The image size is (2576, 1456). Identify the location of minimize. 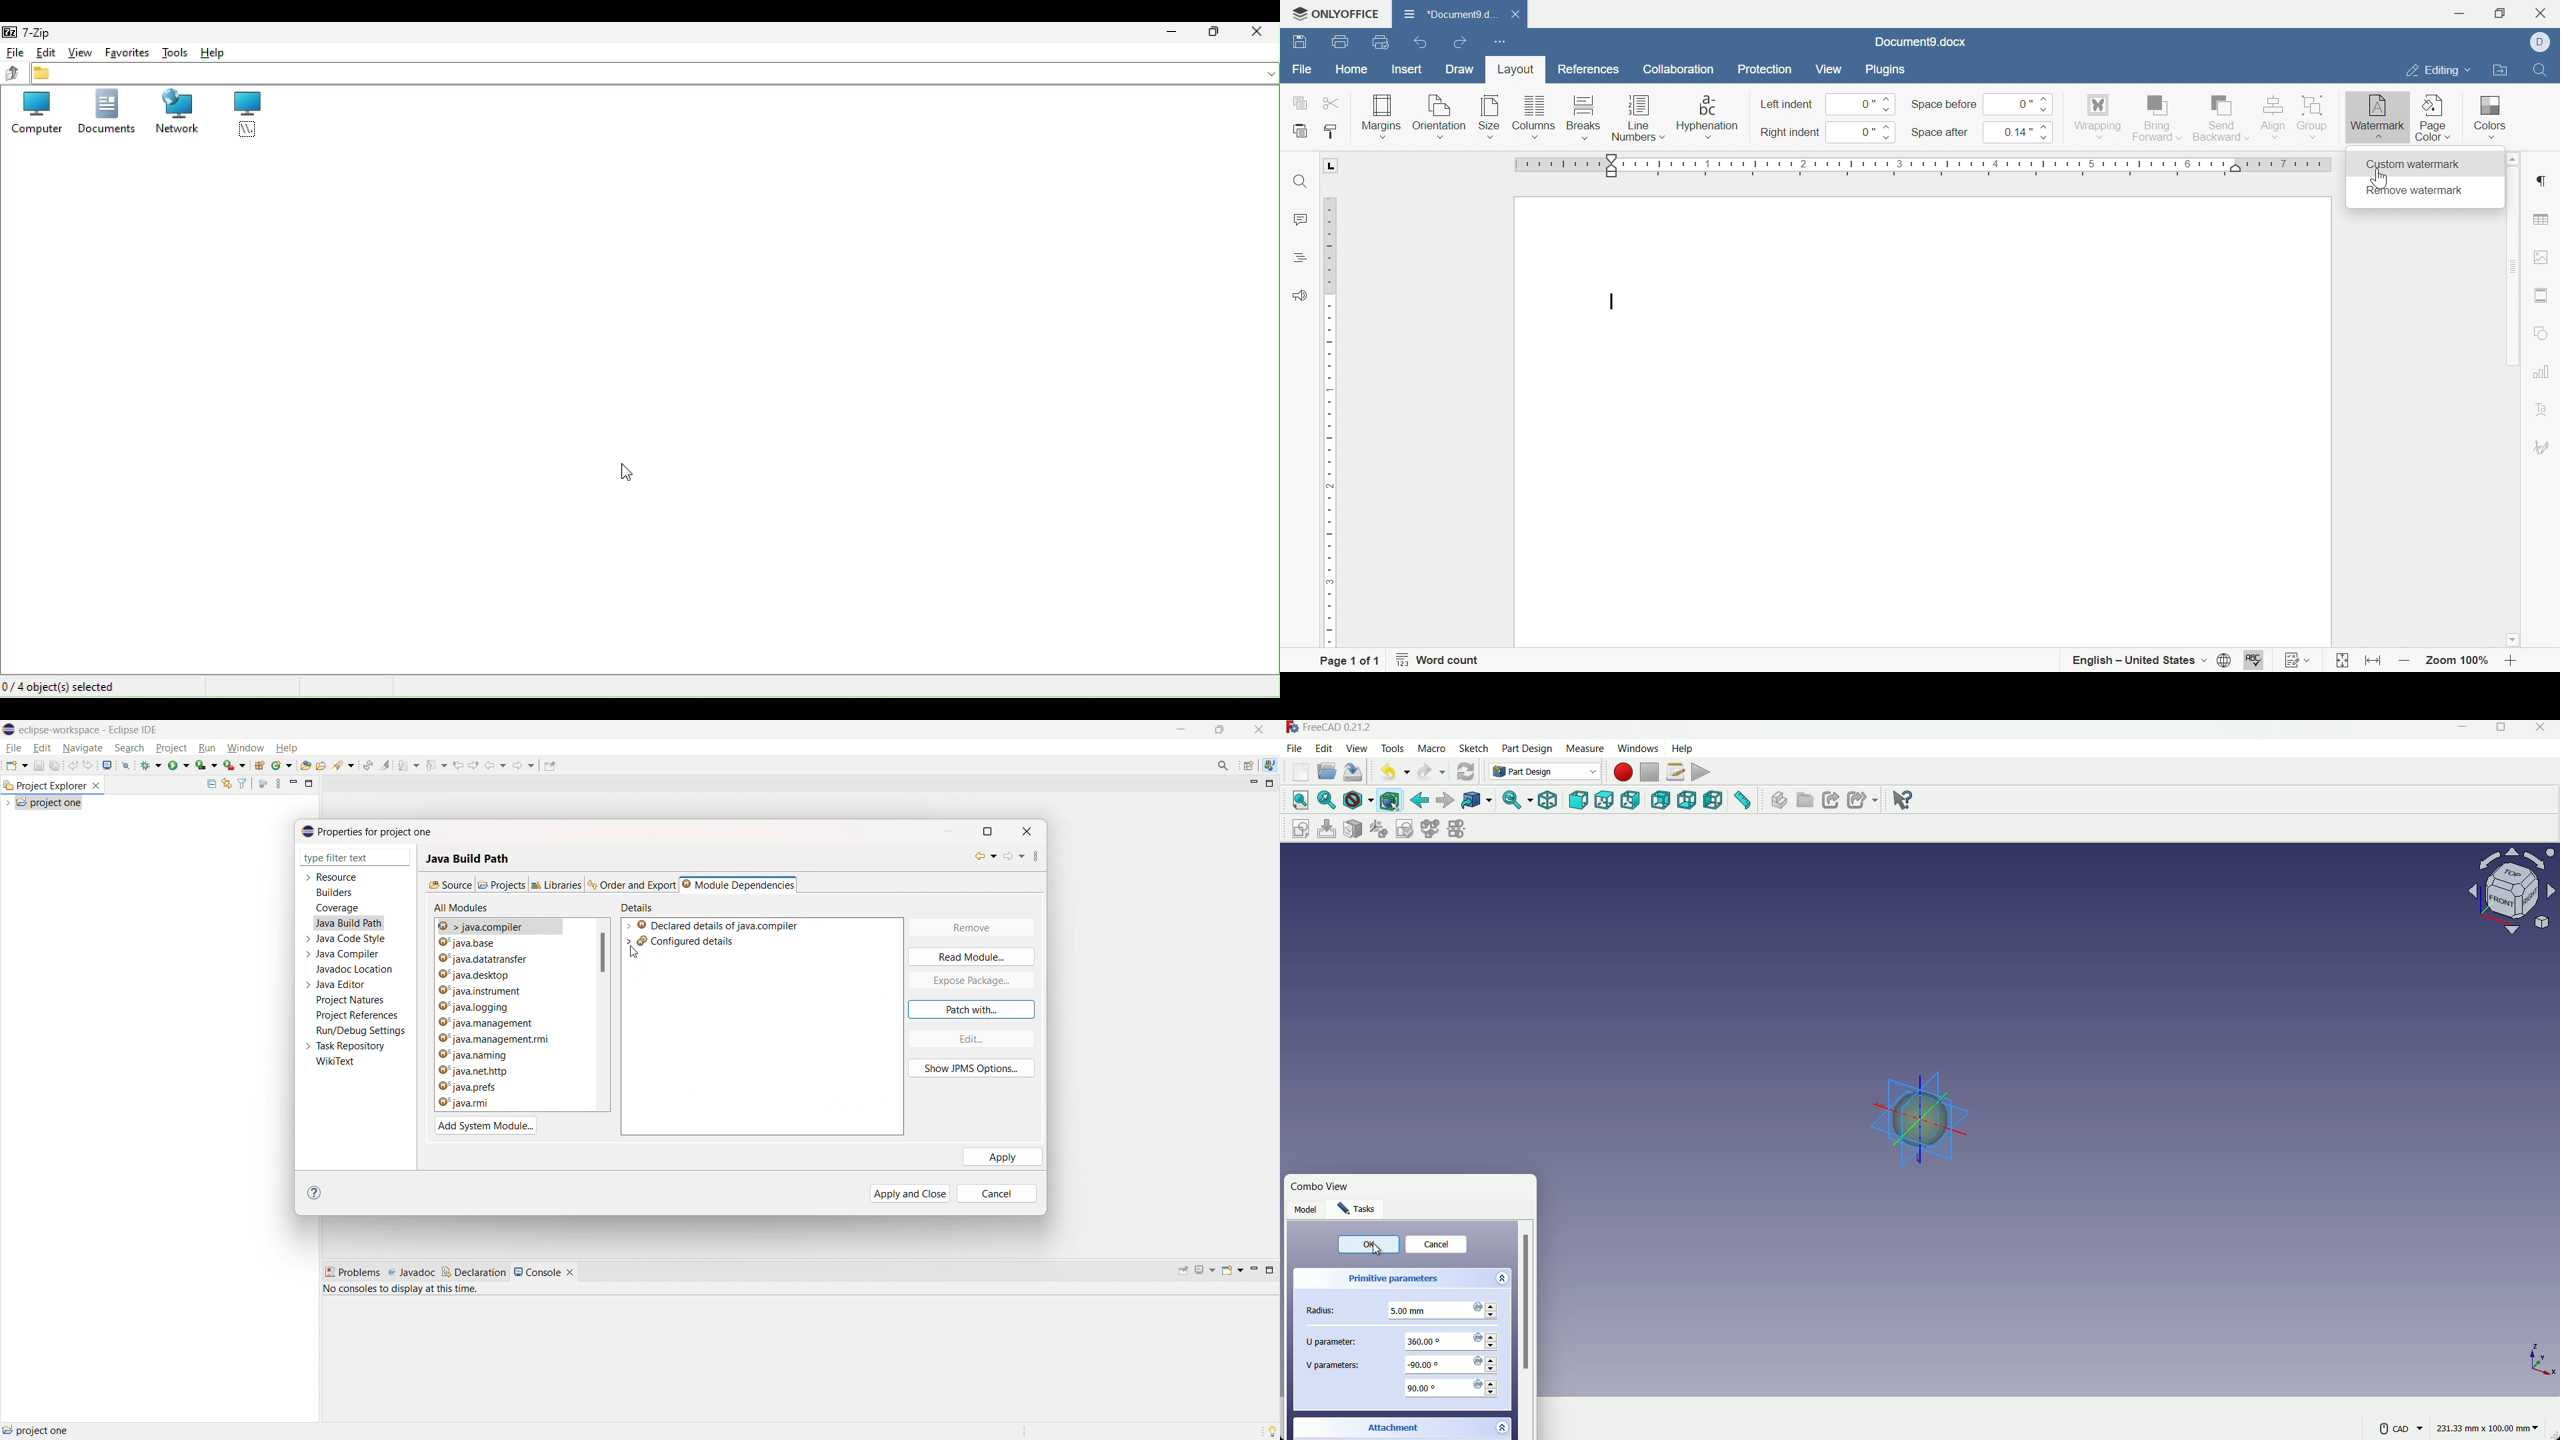
(951, 830).